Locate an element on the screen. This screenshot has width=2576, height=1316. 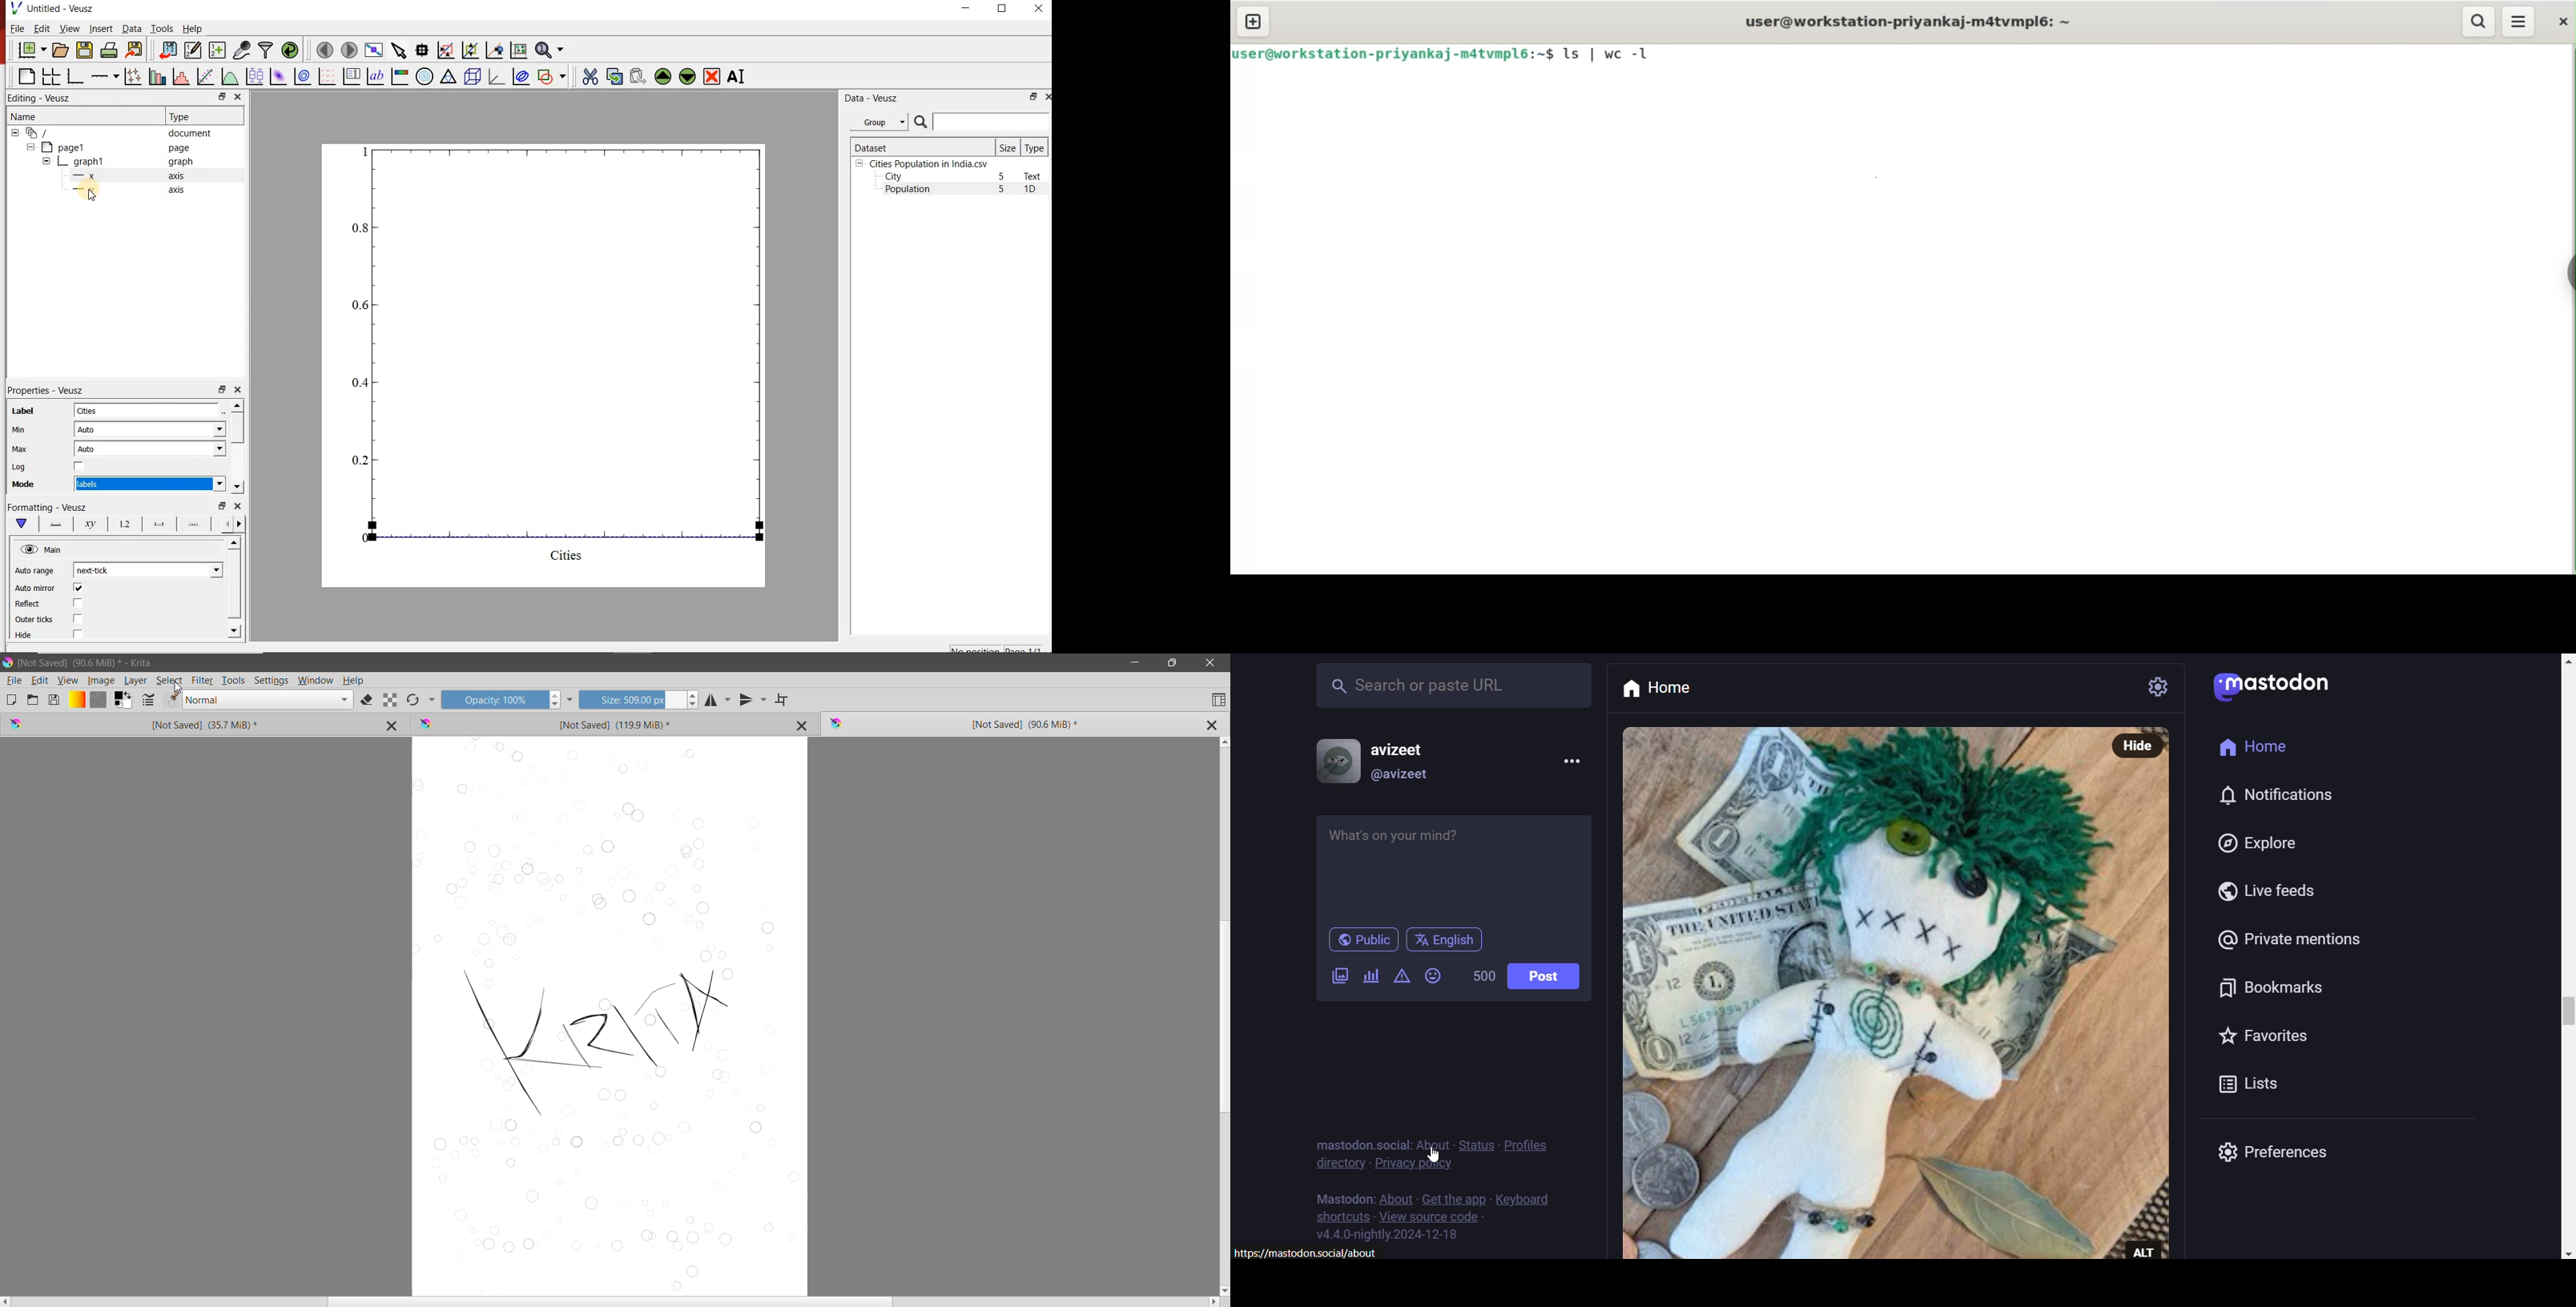
create new datasets using available options is located at coordinates (215, 50).